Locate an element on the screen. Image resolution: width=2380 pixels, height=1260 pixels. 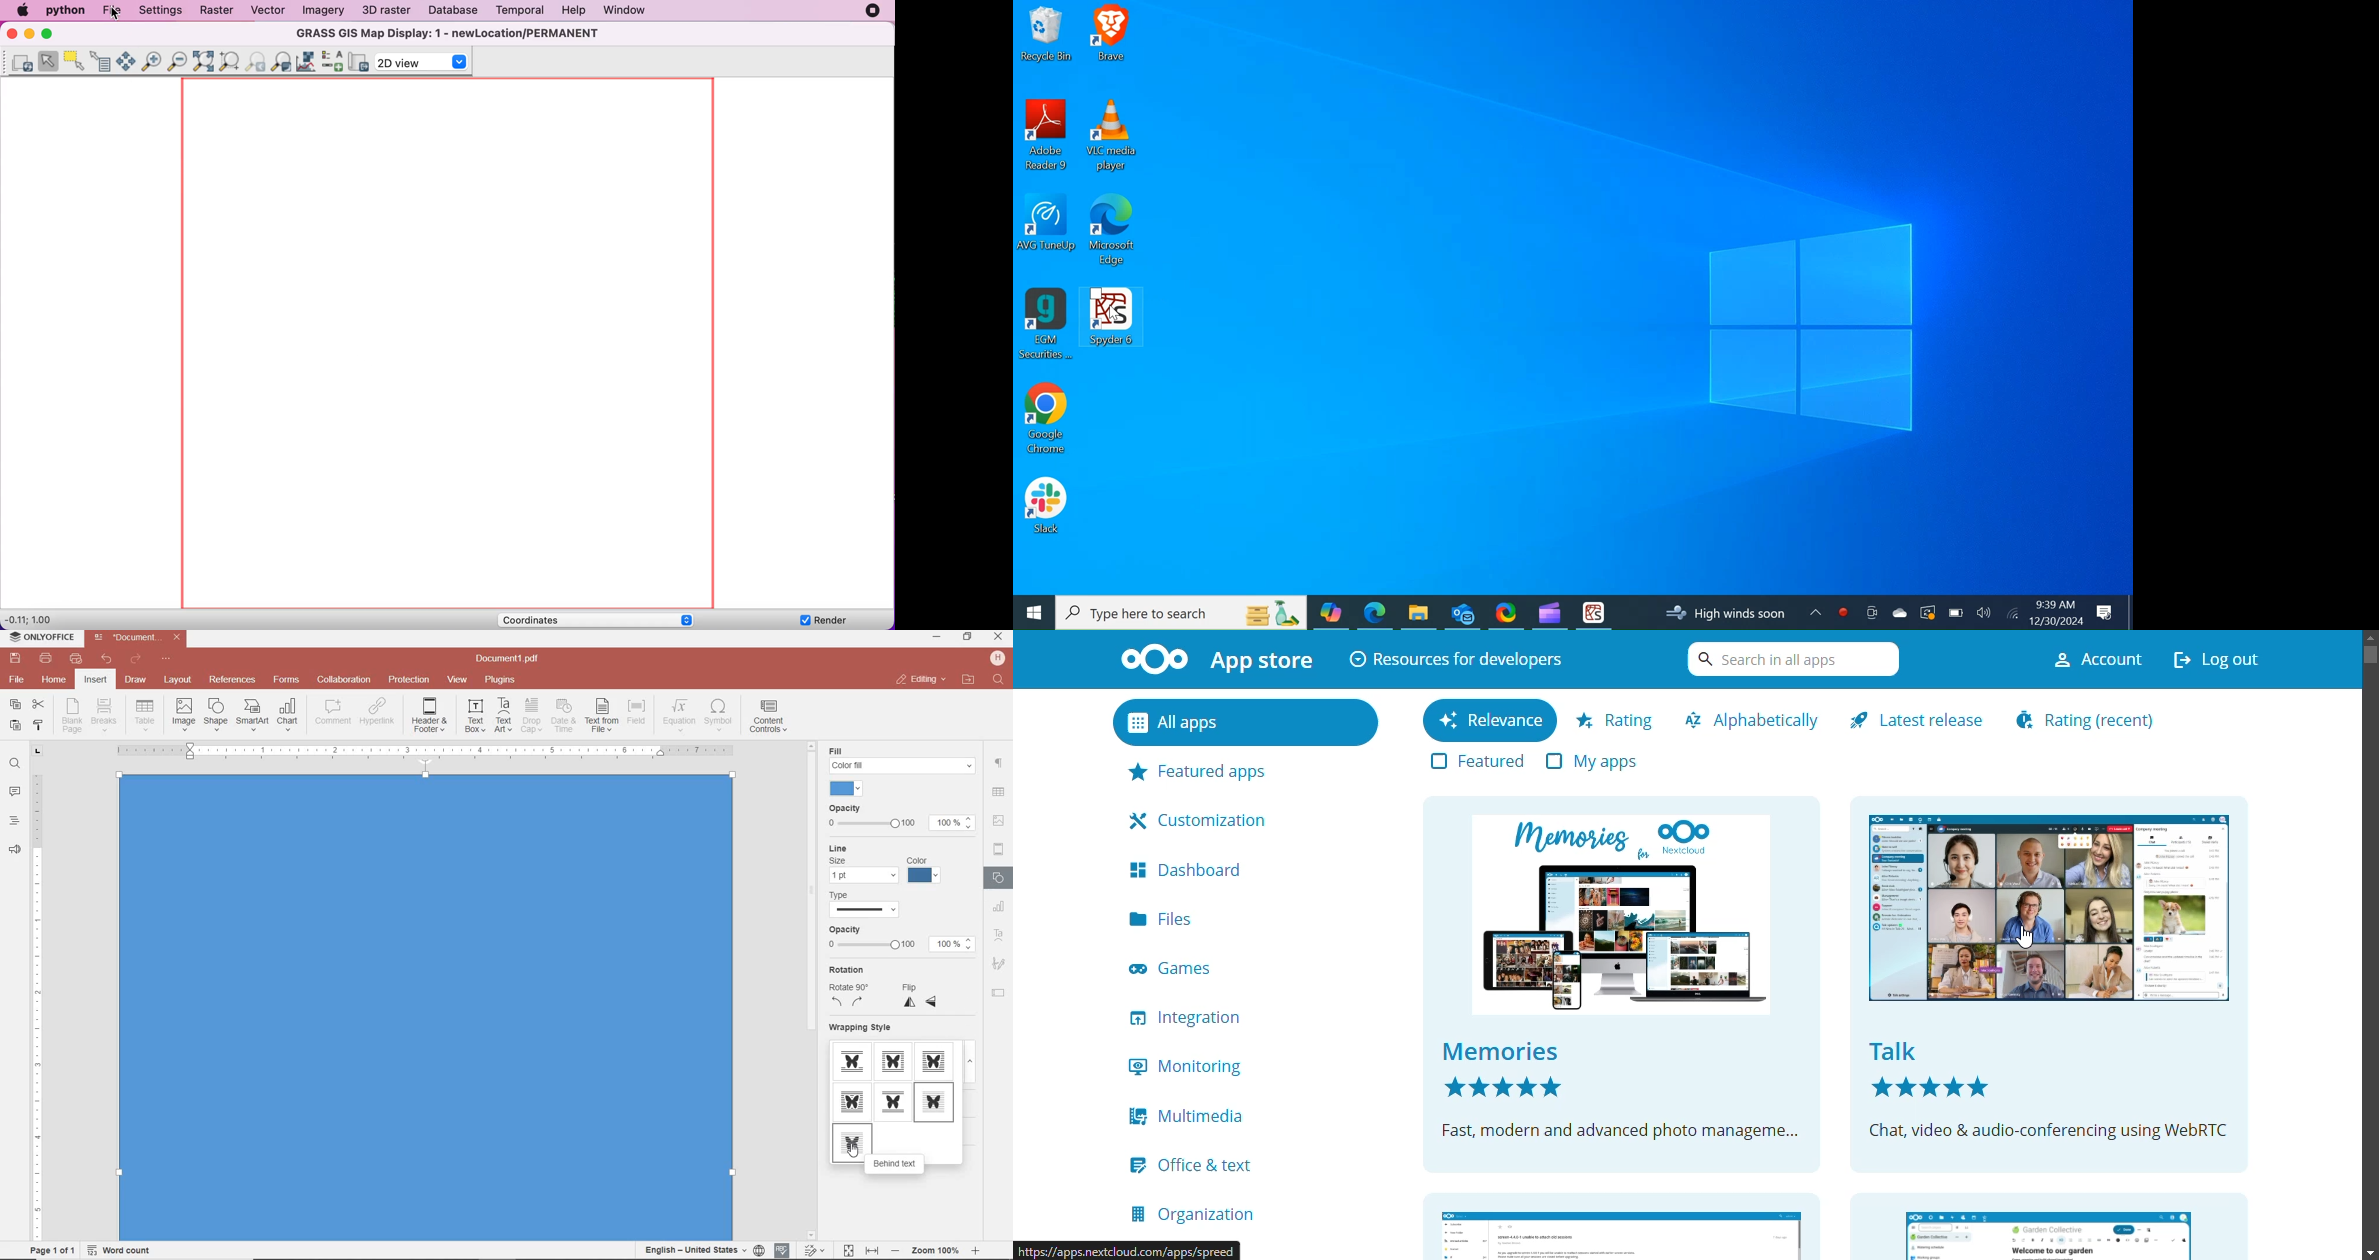
EGM Securities Desktop Icon is located at coordinates (1046, 325).